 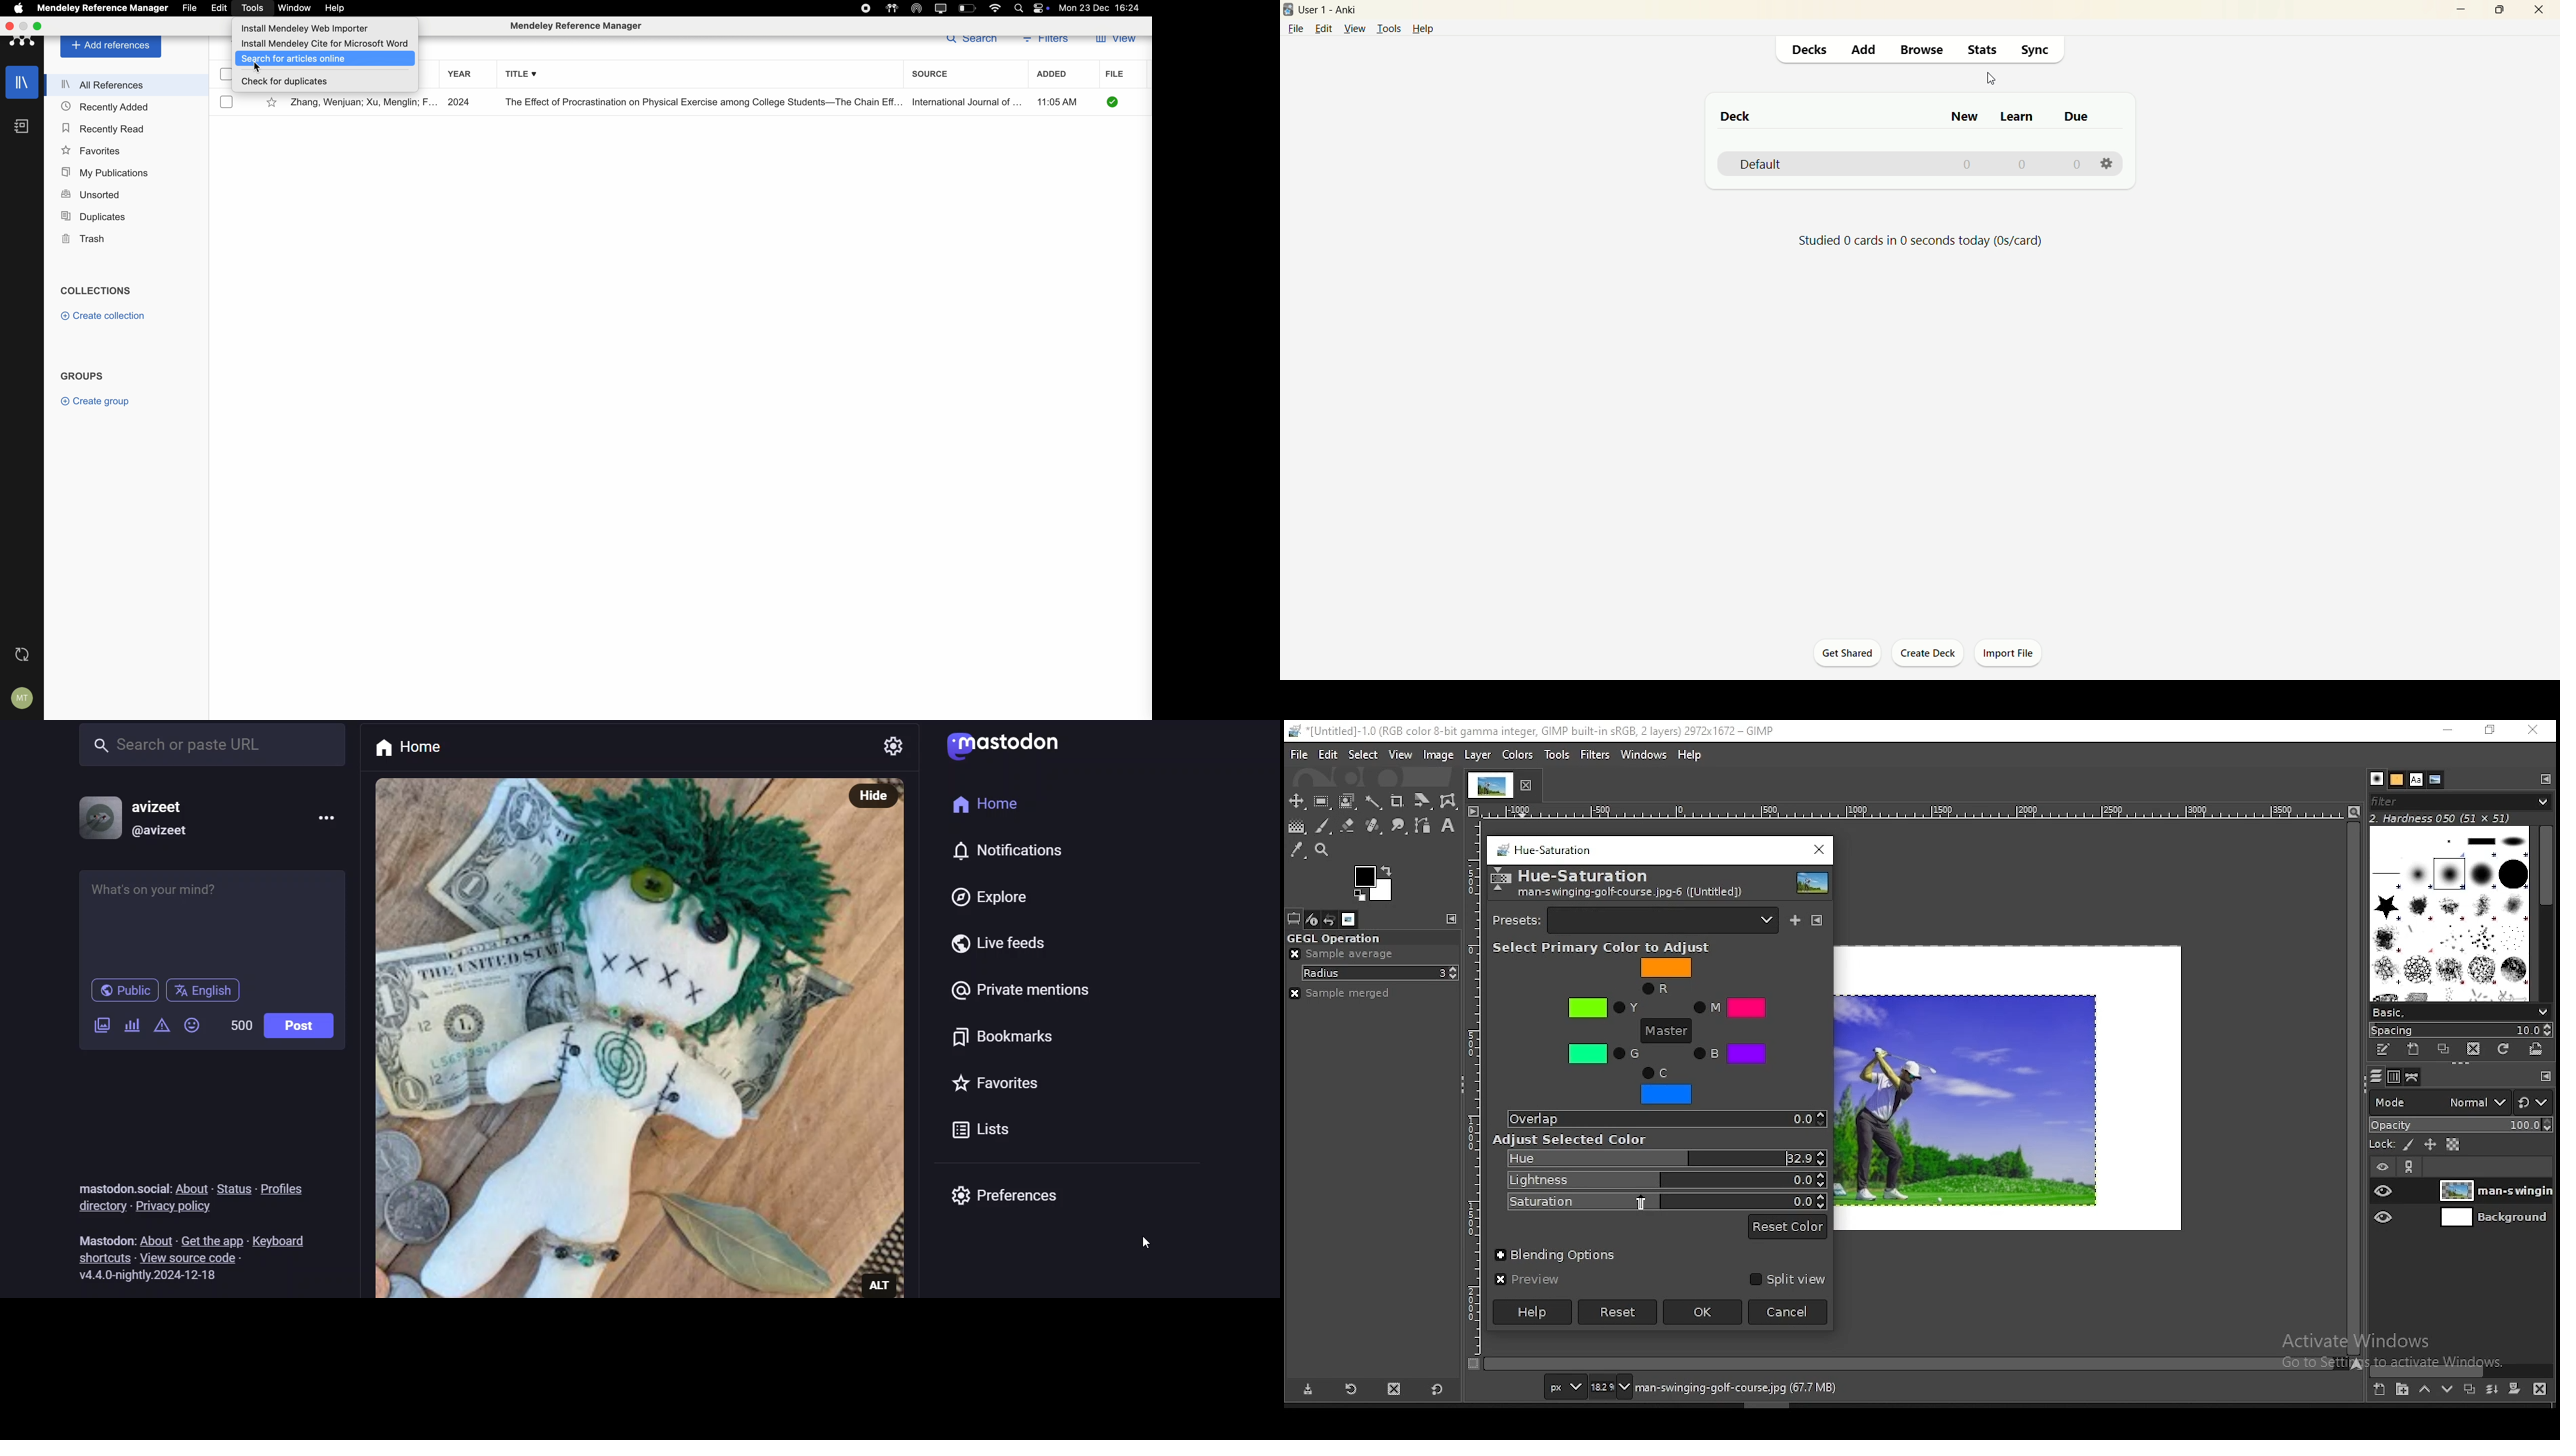 I want to click on post picture, so click(x=871, y=1042).